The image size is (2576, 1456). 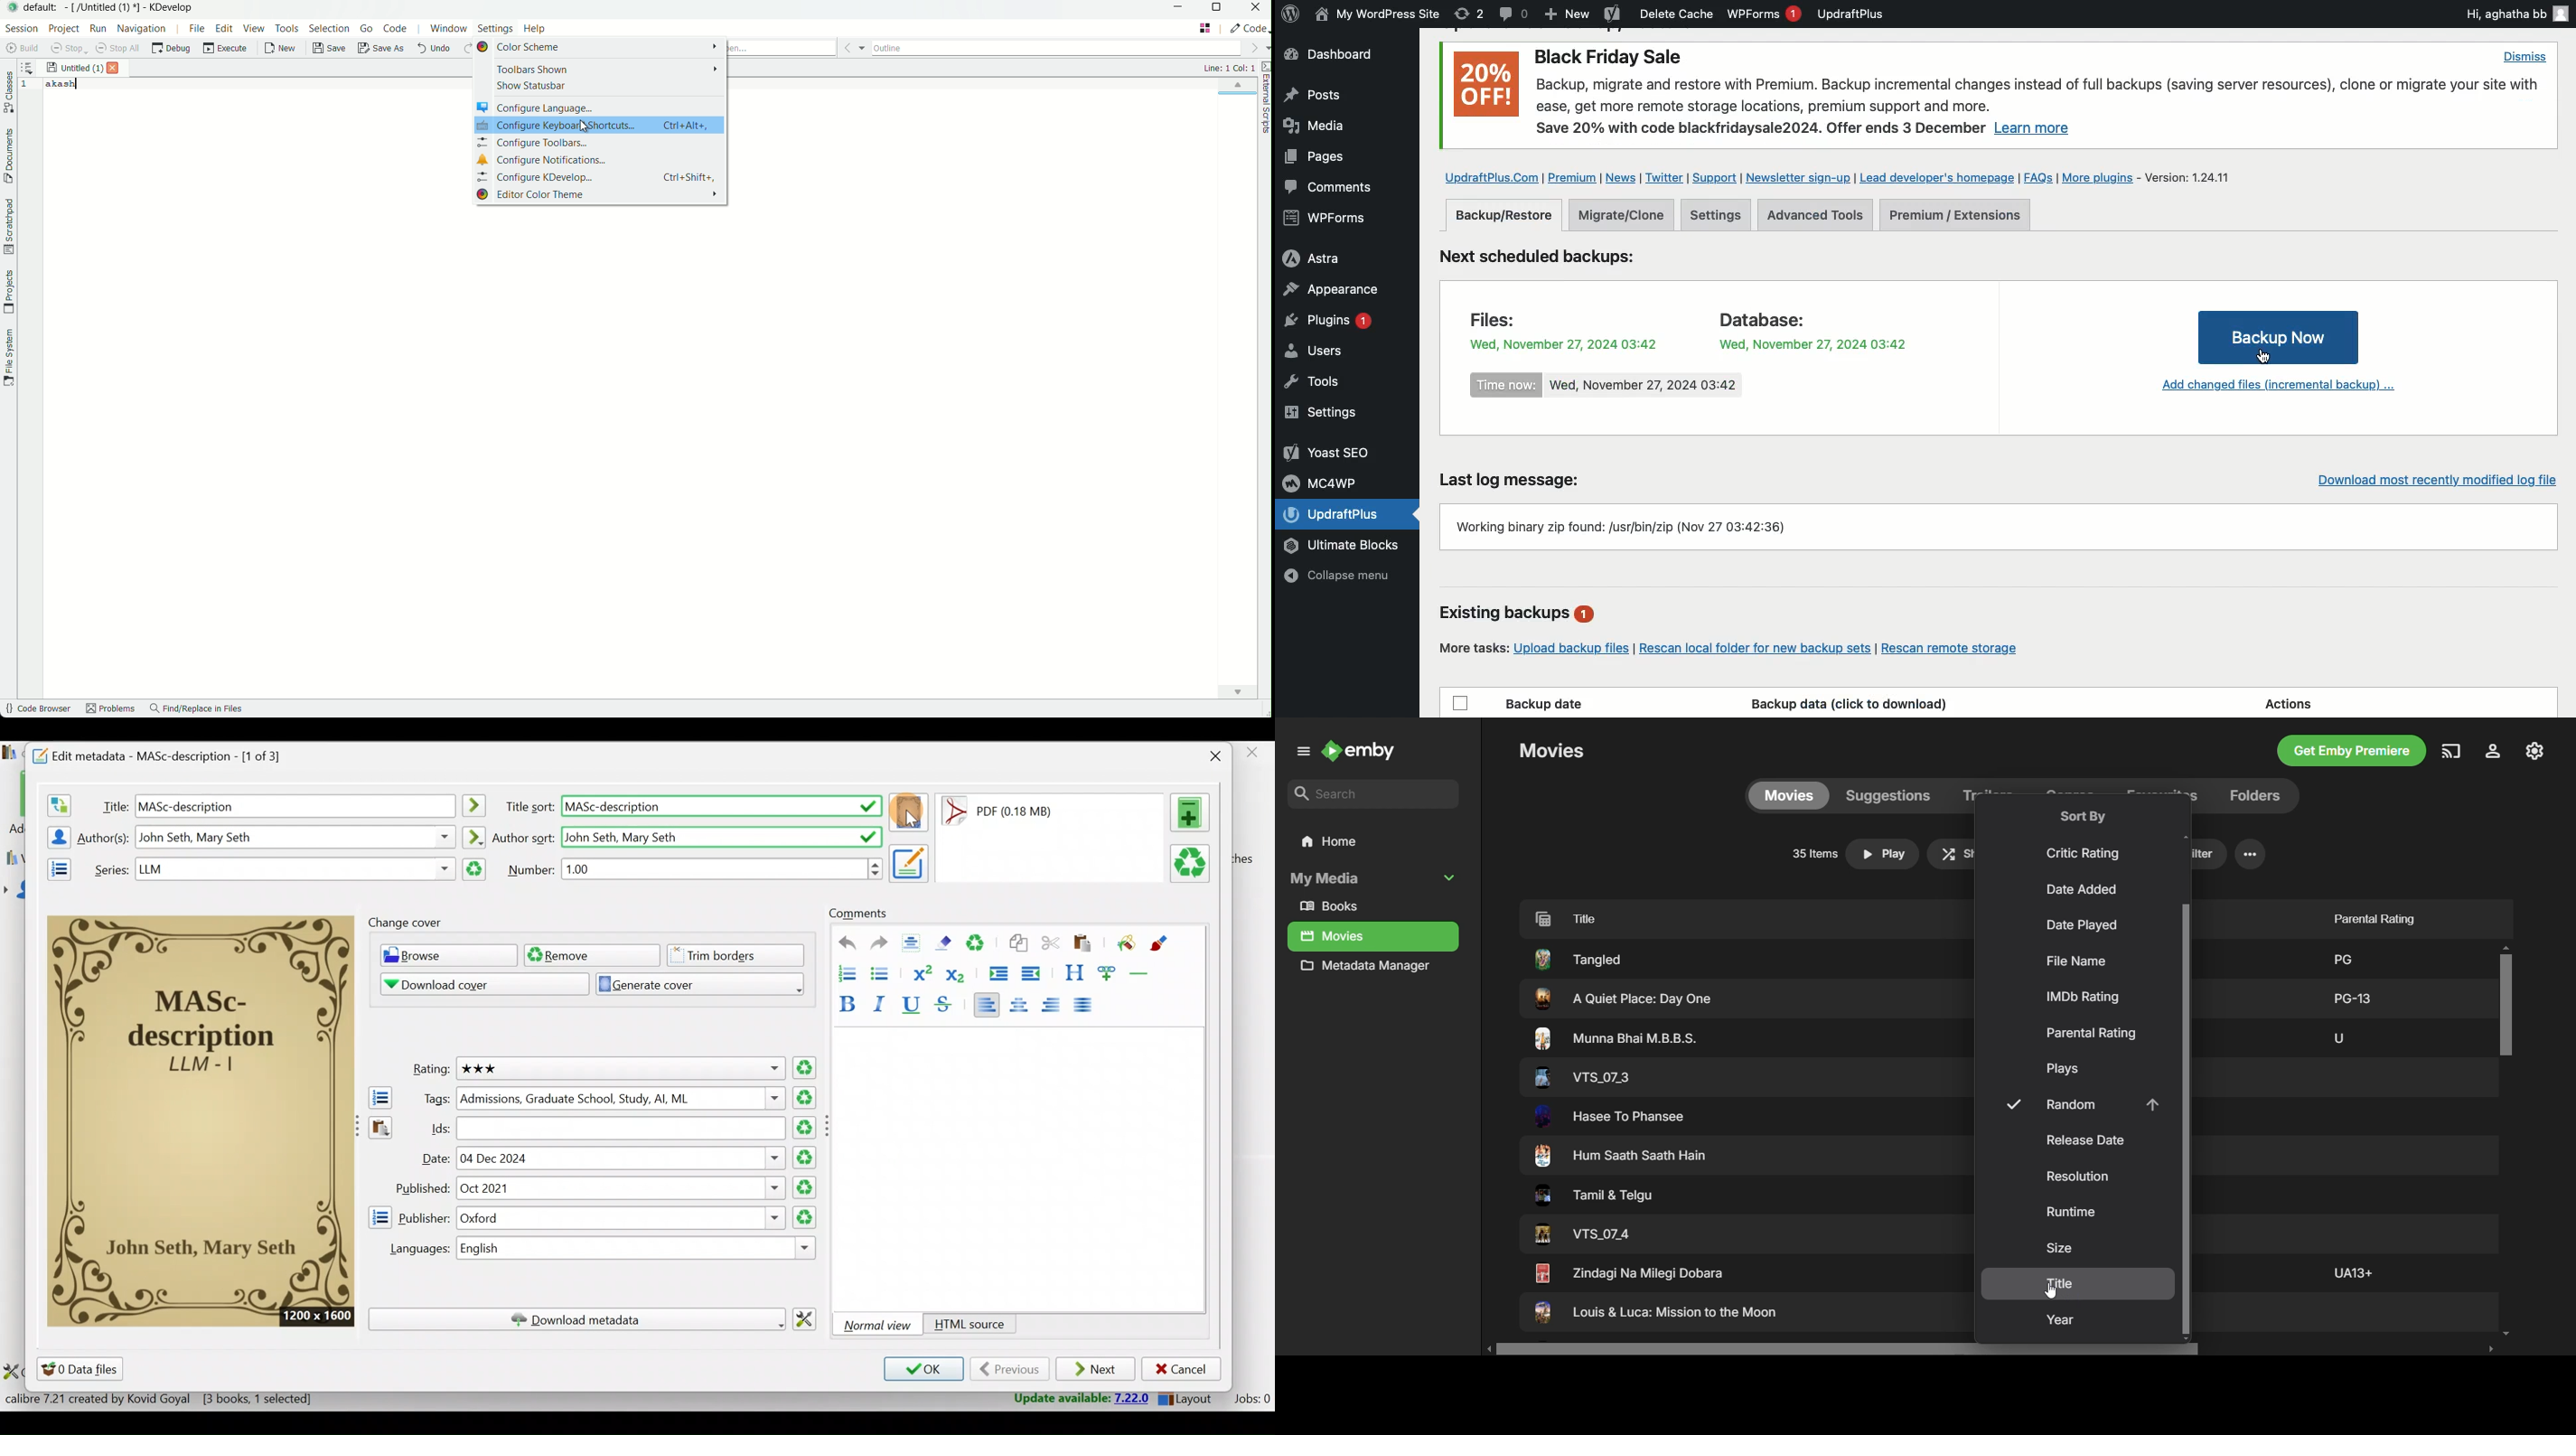 I want to click on window menu, so click(x=448, y=31).